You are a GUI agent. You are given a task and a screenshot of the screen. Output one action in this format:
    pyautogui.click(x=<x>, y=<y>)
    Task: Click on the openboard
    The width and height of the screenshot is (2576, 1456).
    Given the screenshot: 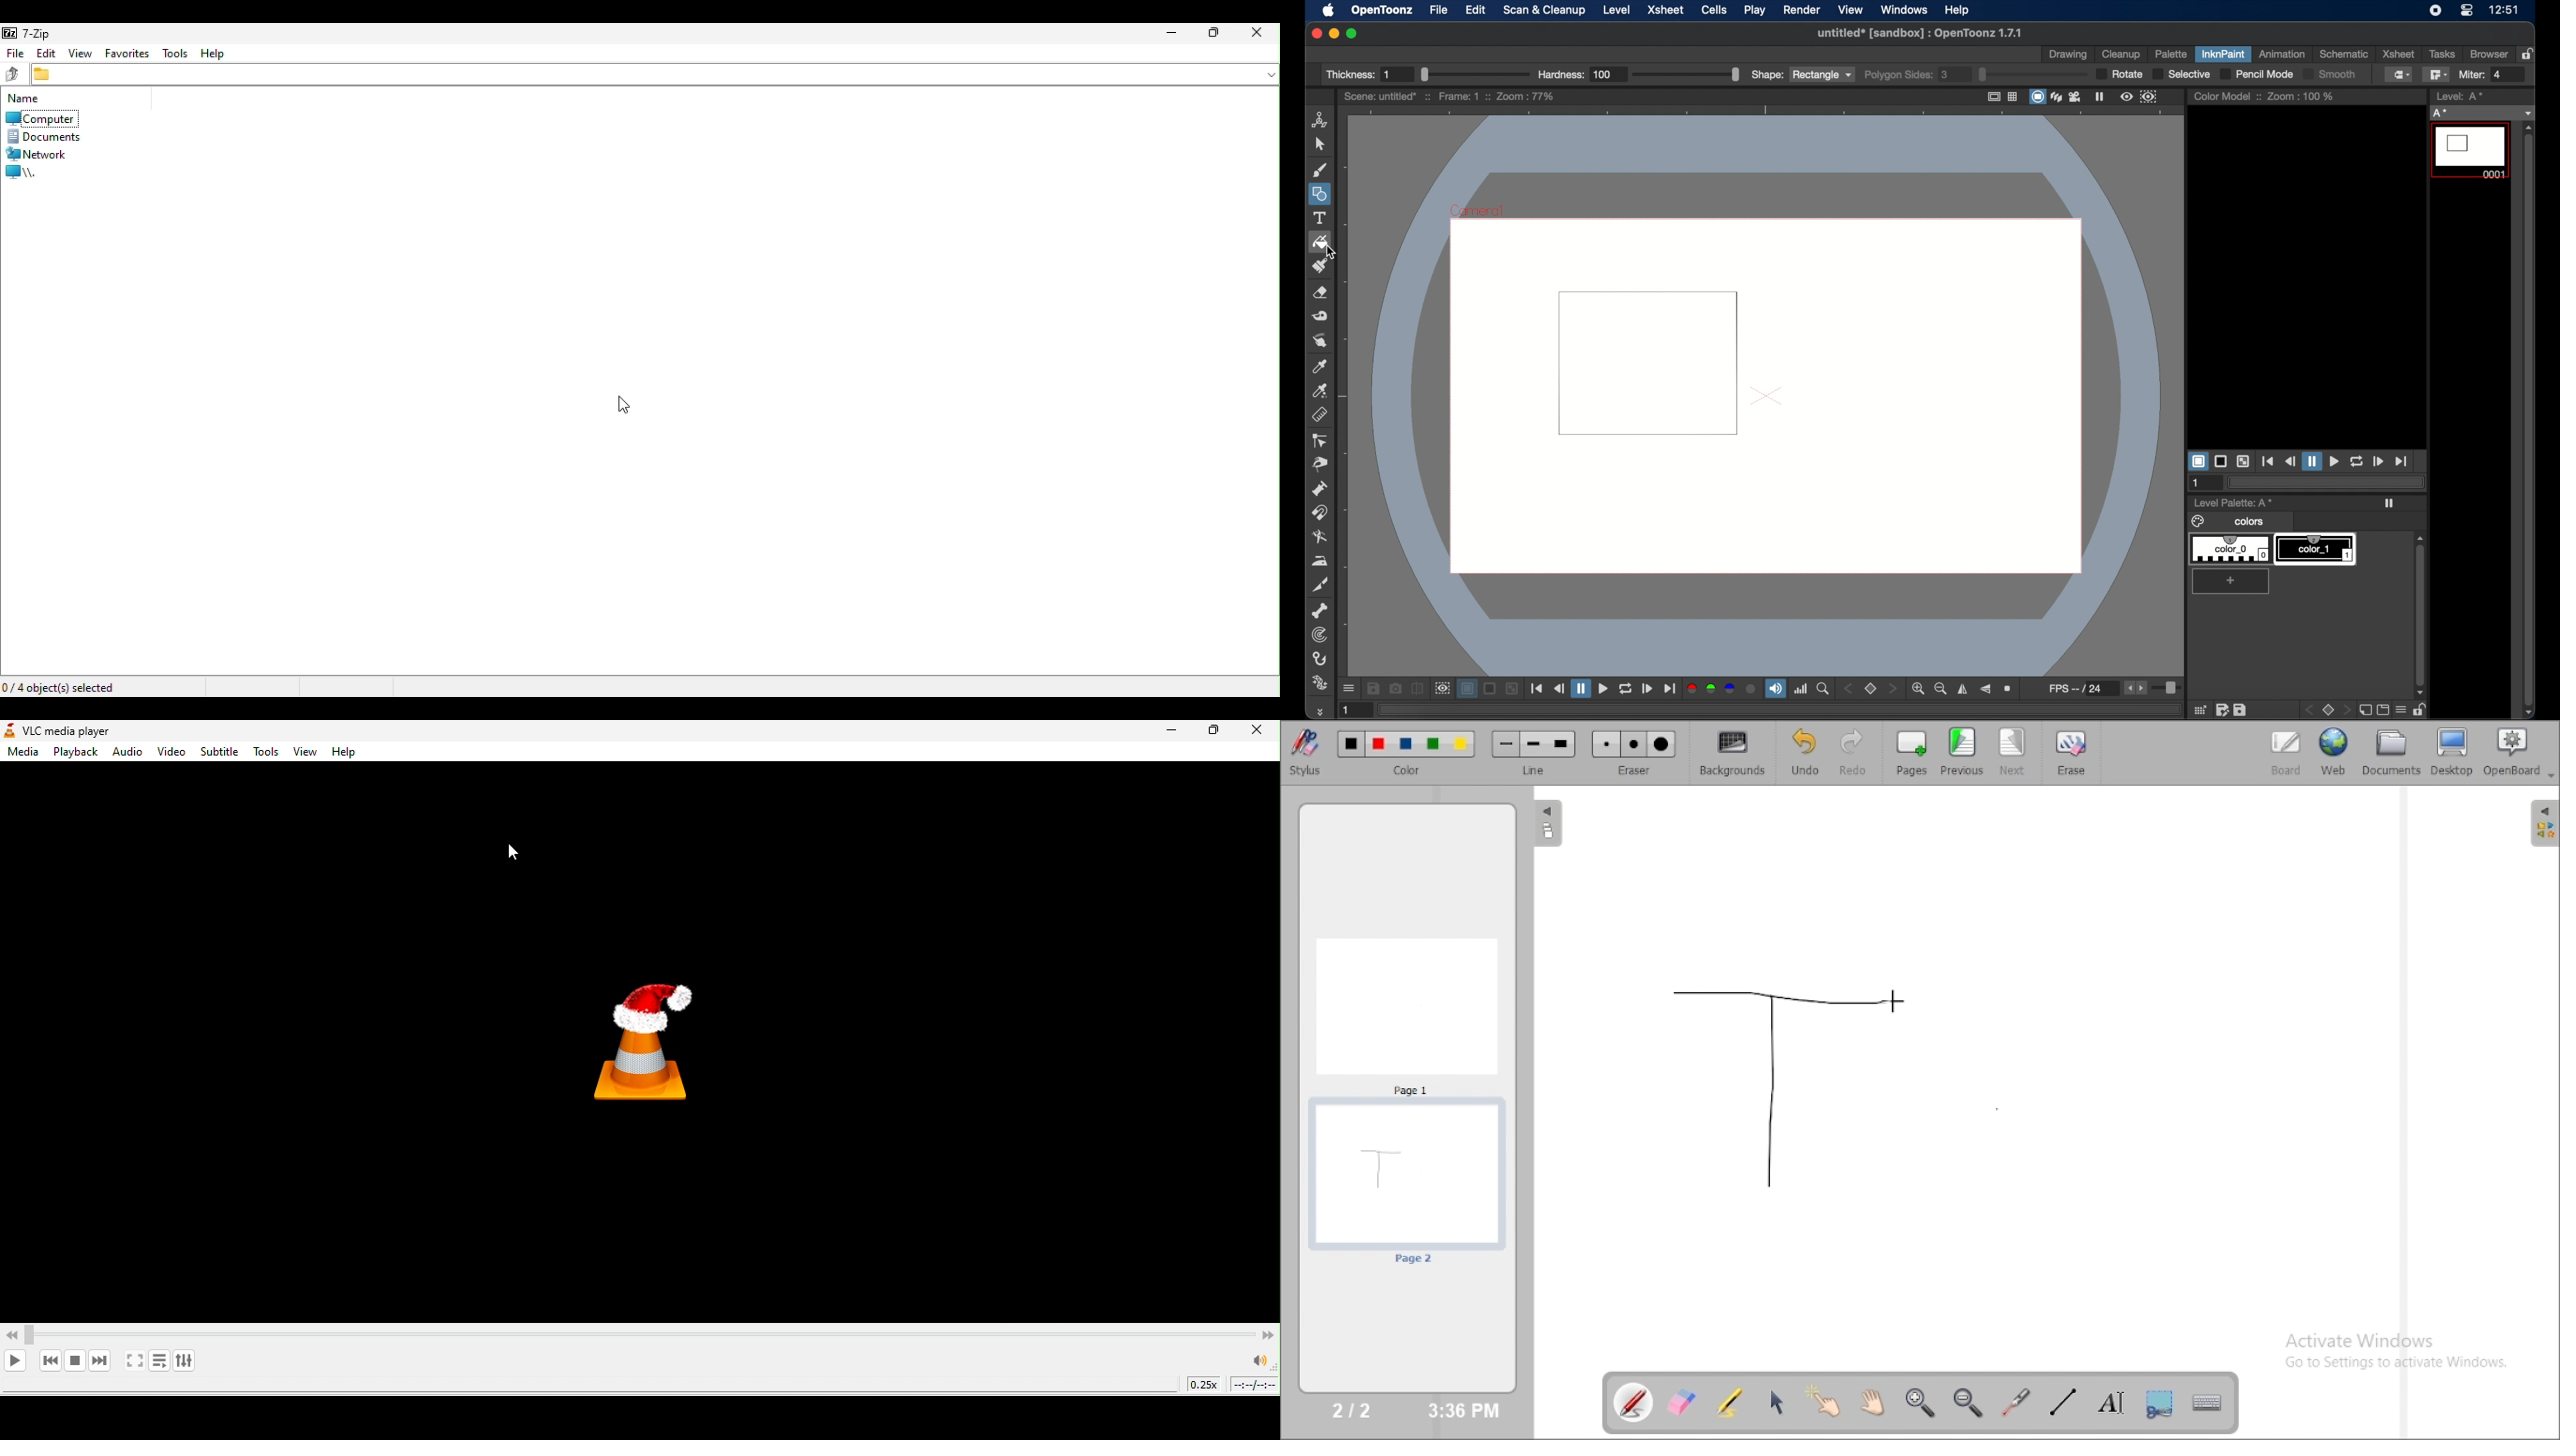 What is the action you would take?
    pyautogui.click(x=2519, y=753)
    